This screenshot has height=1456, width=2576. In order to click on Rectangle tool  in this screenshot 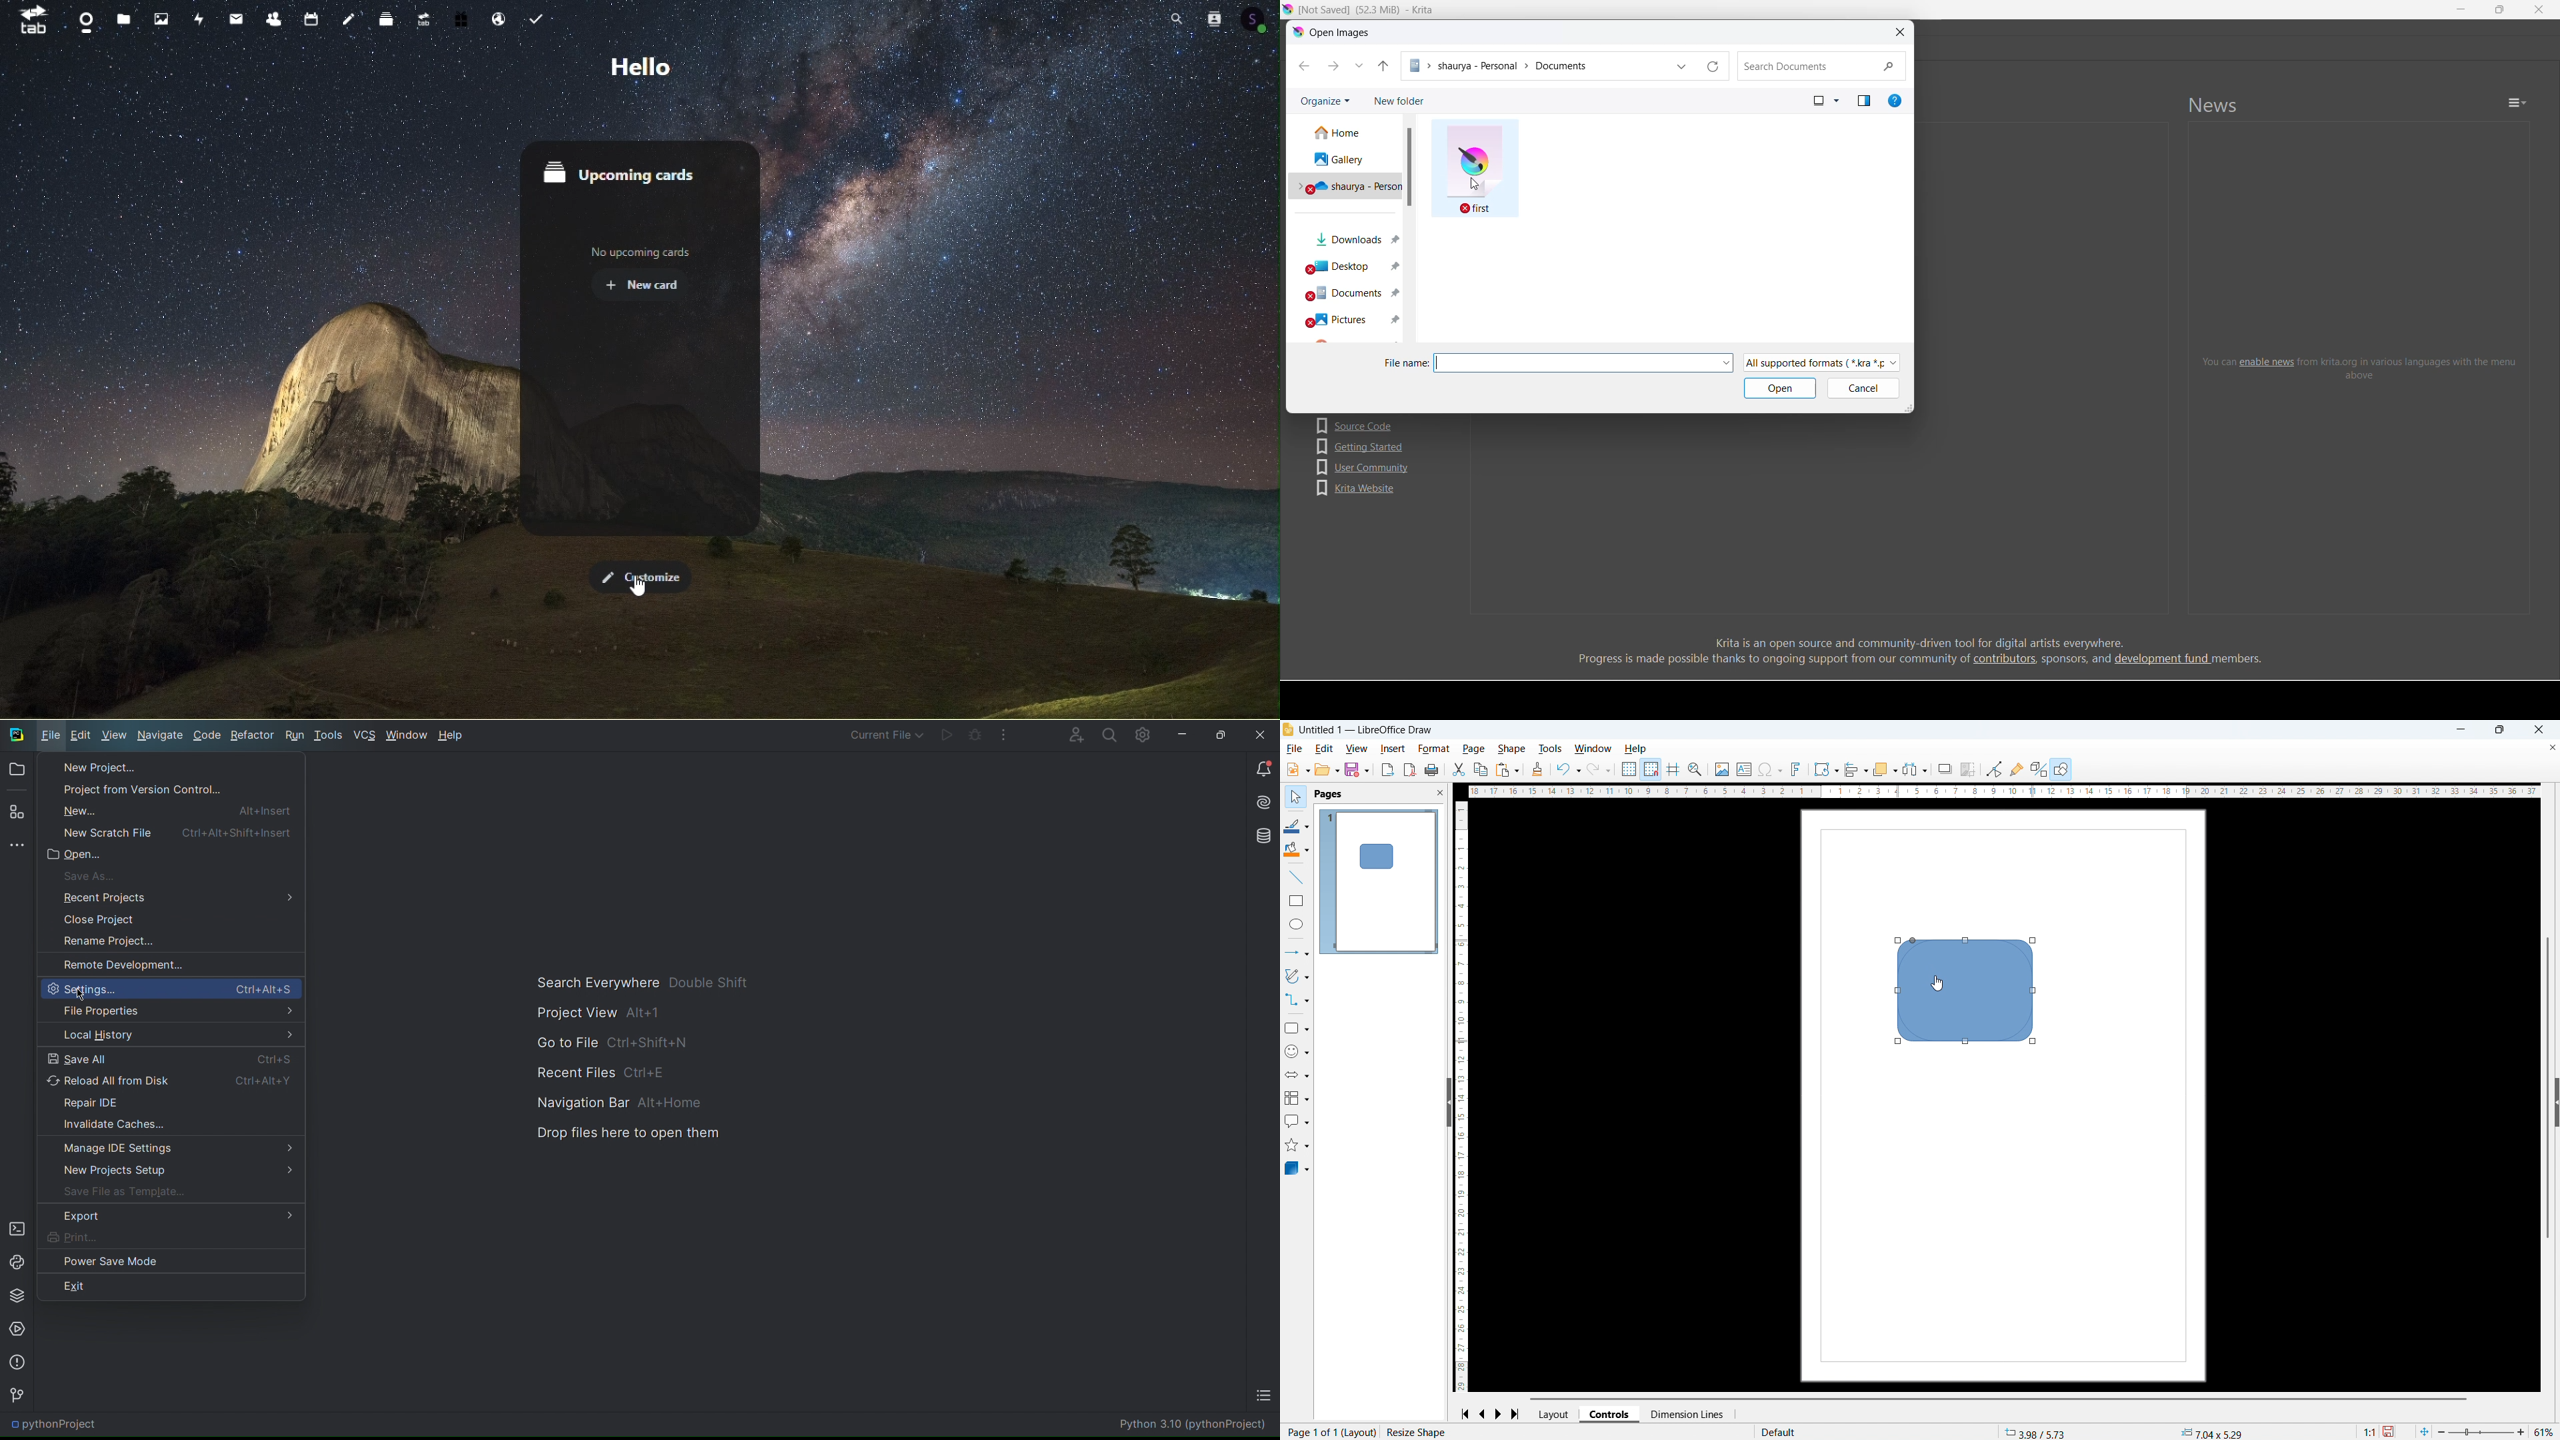, I will do `click(1297, 900)`.